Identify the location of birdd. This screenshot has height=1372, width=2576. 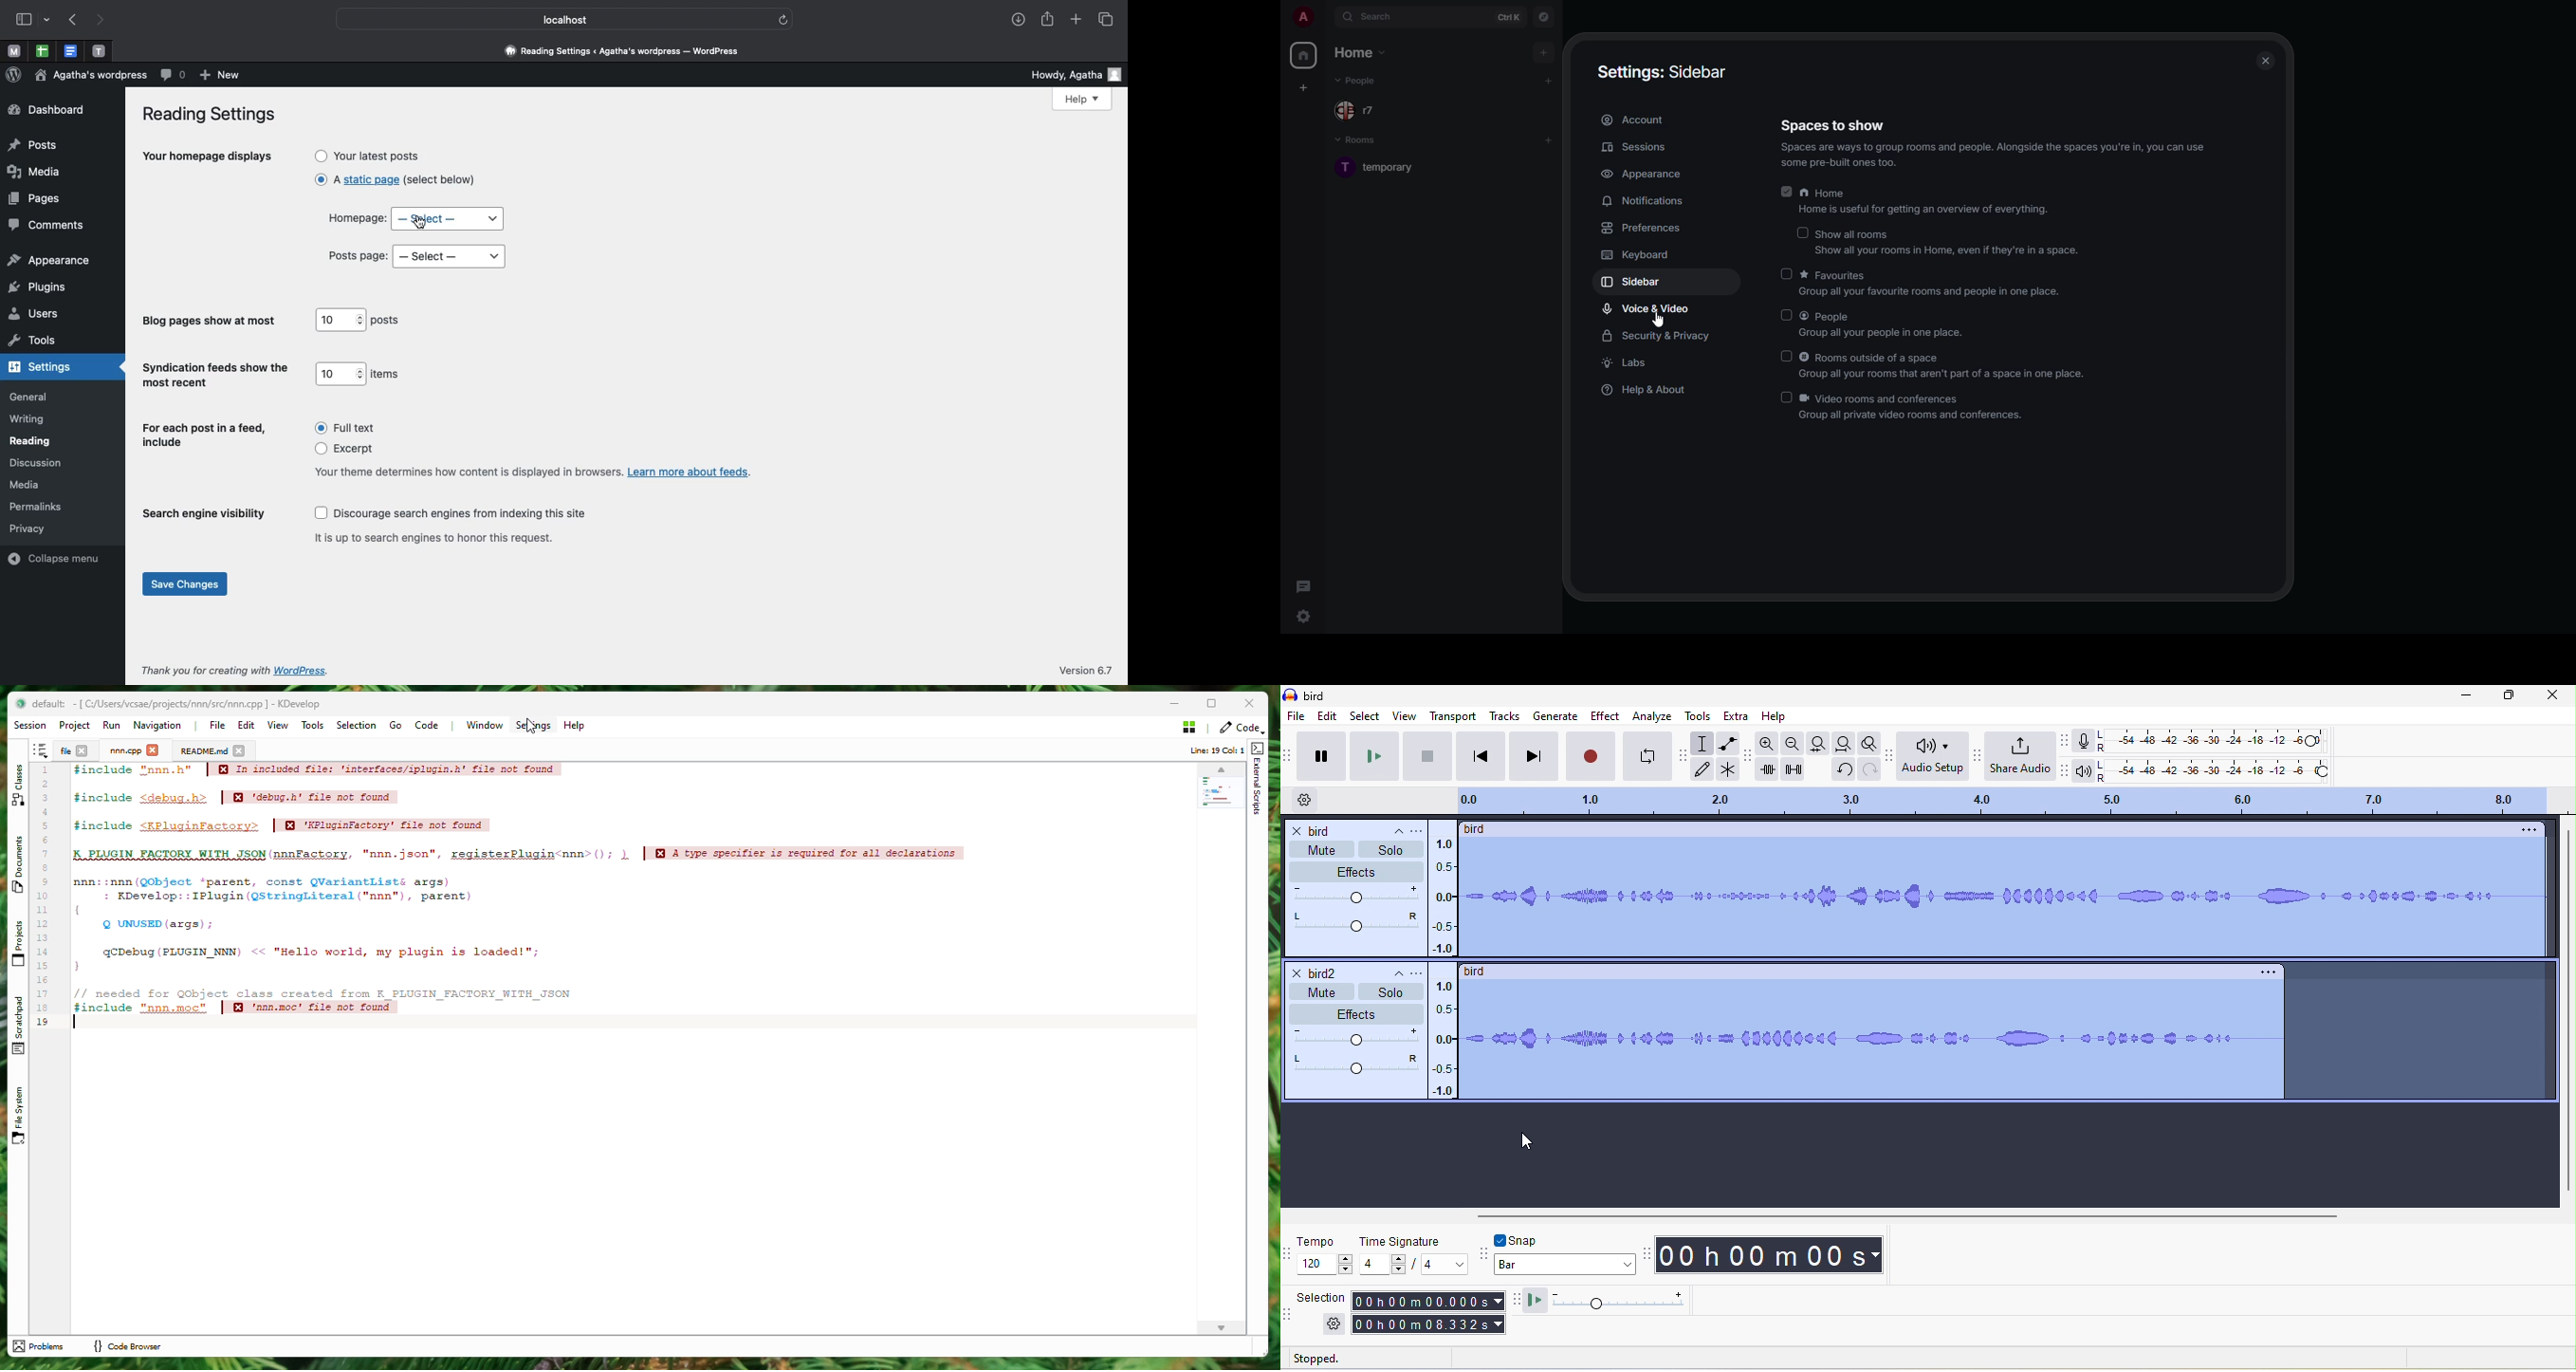
(1480, 832).